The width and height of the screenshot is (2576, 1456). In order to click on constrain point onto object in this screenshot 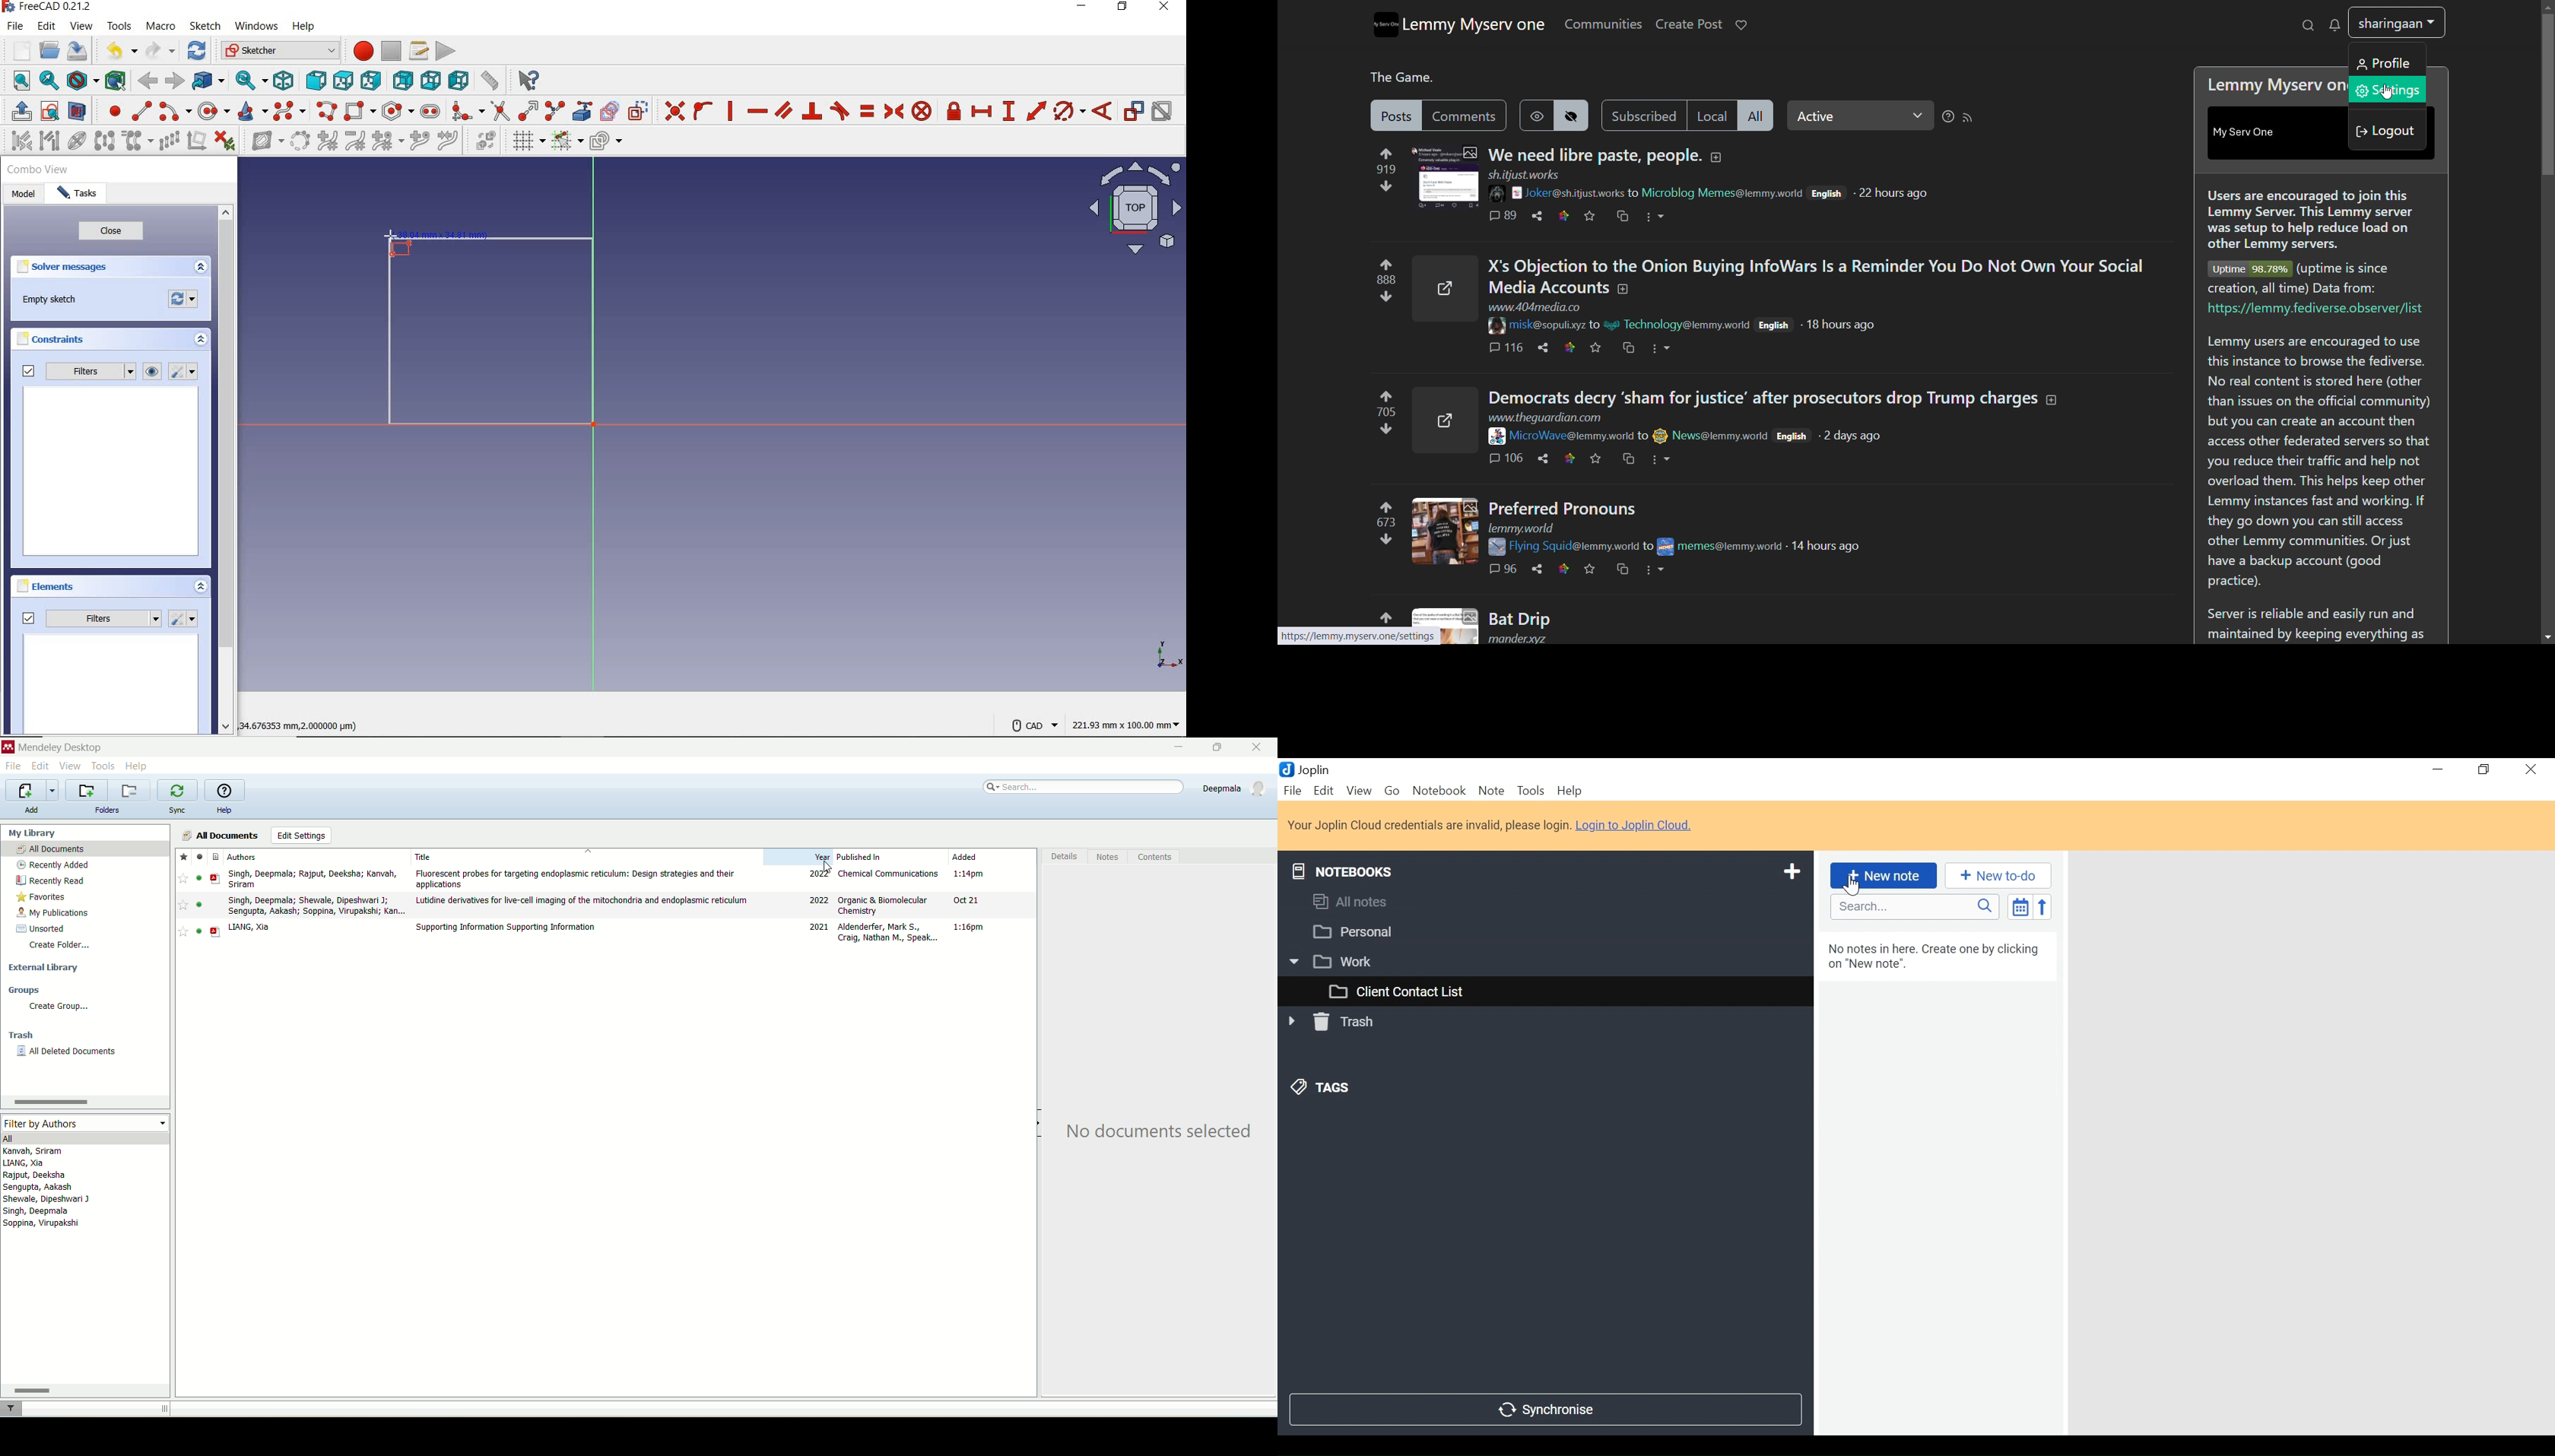, I will do `click(702, 110)`.